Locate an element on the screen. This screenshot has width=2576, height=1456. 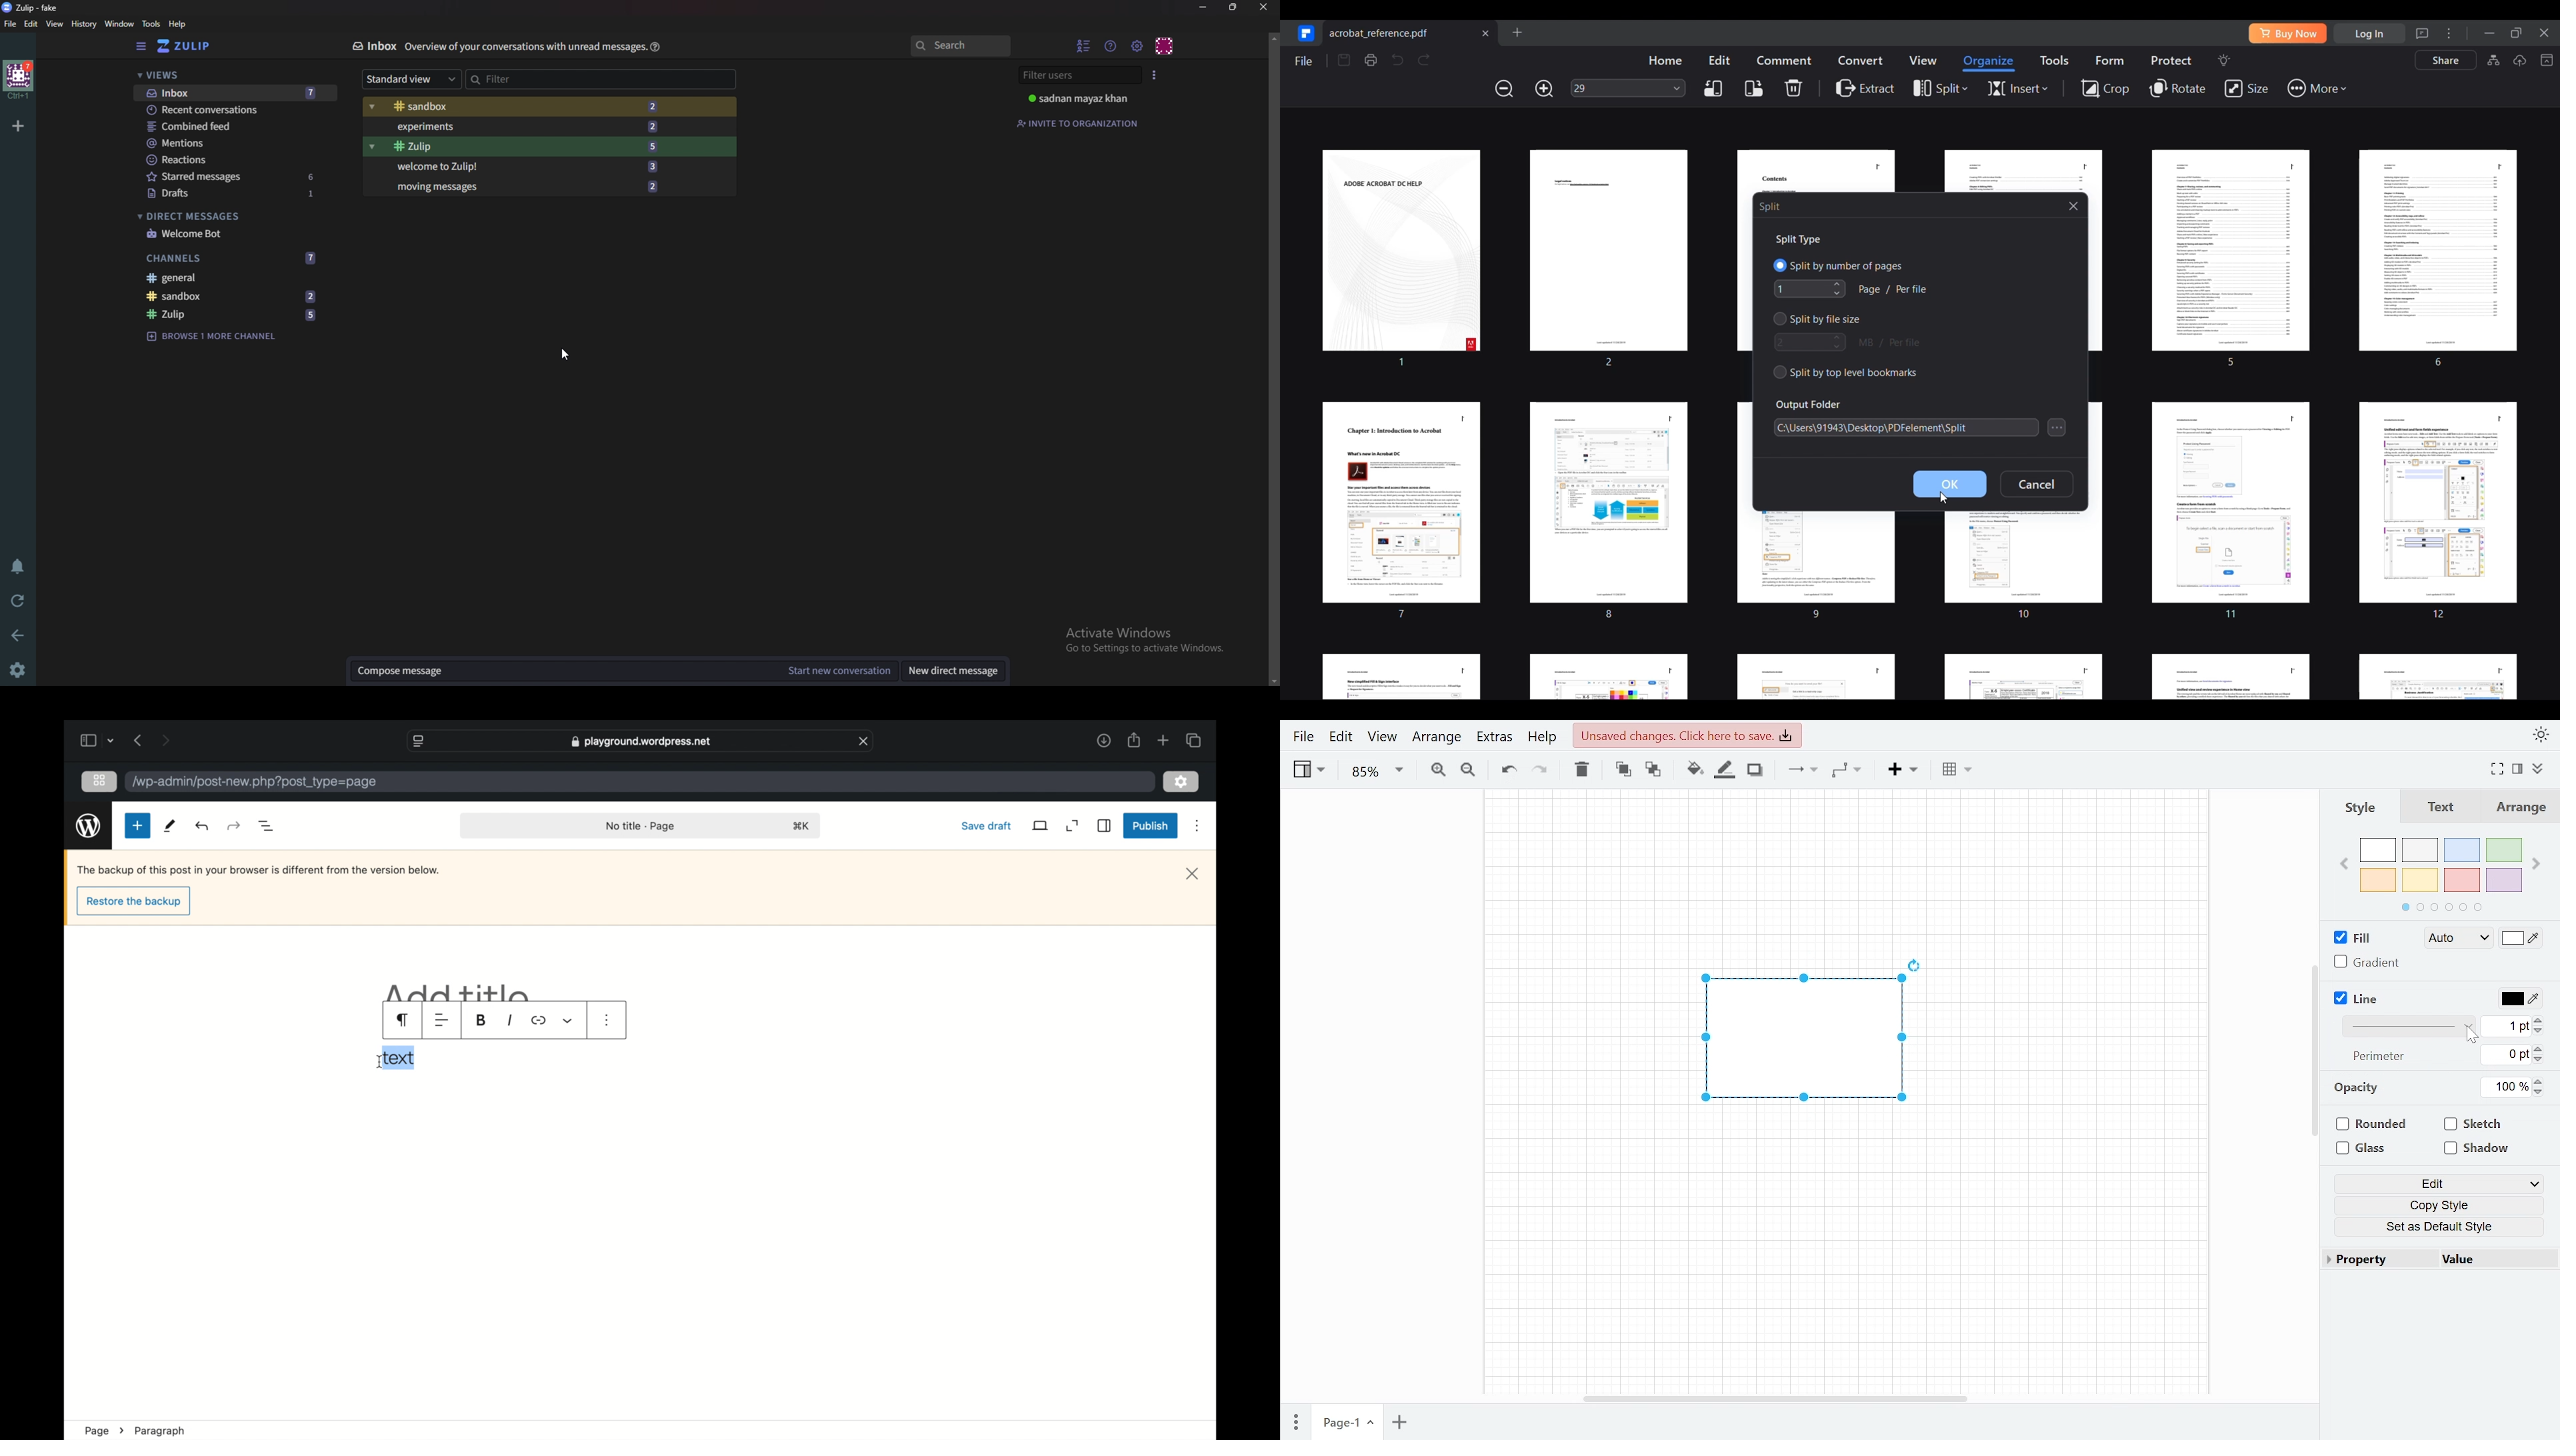
Help menu is located at coordinates (1111, 44).